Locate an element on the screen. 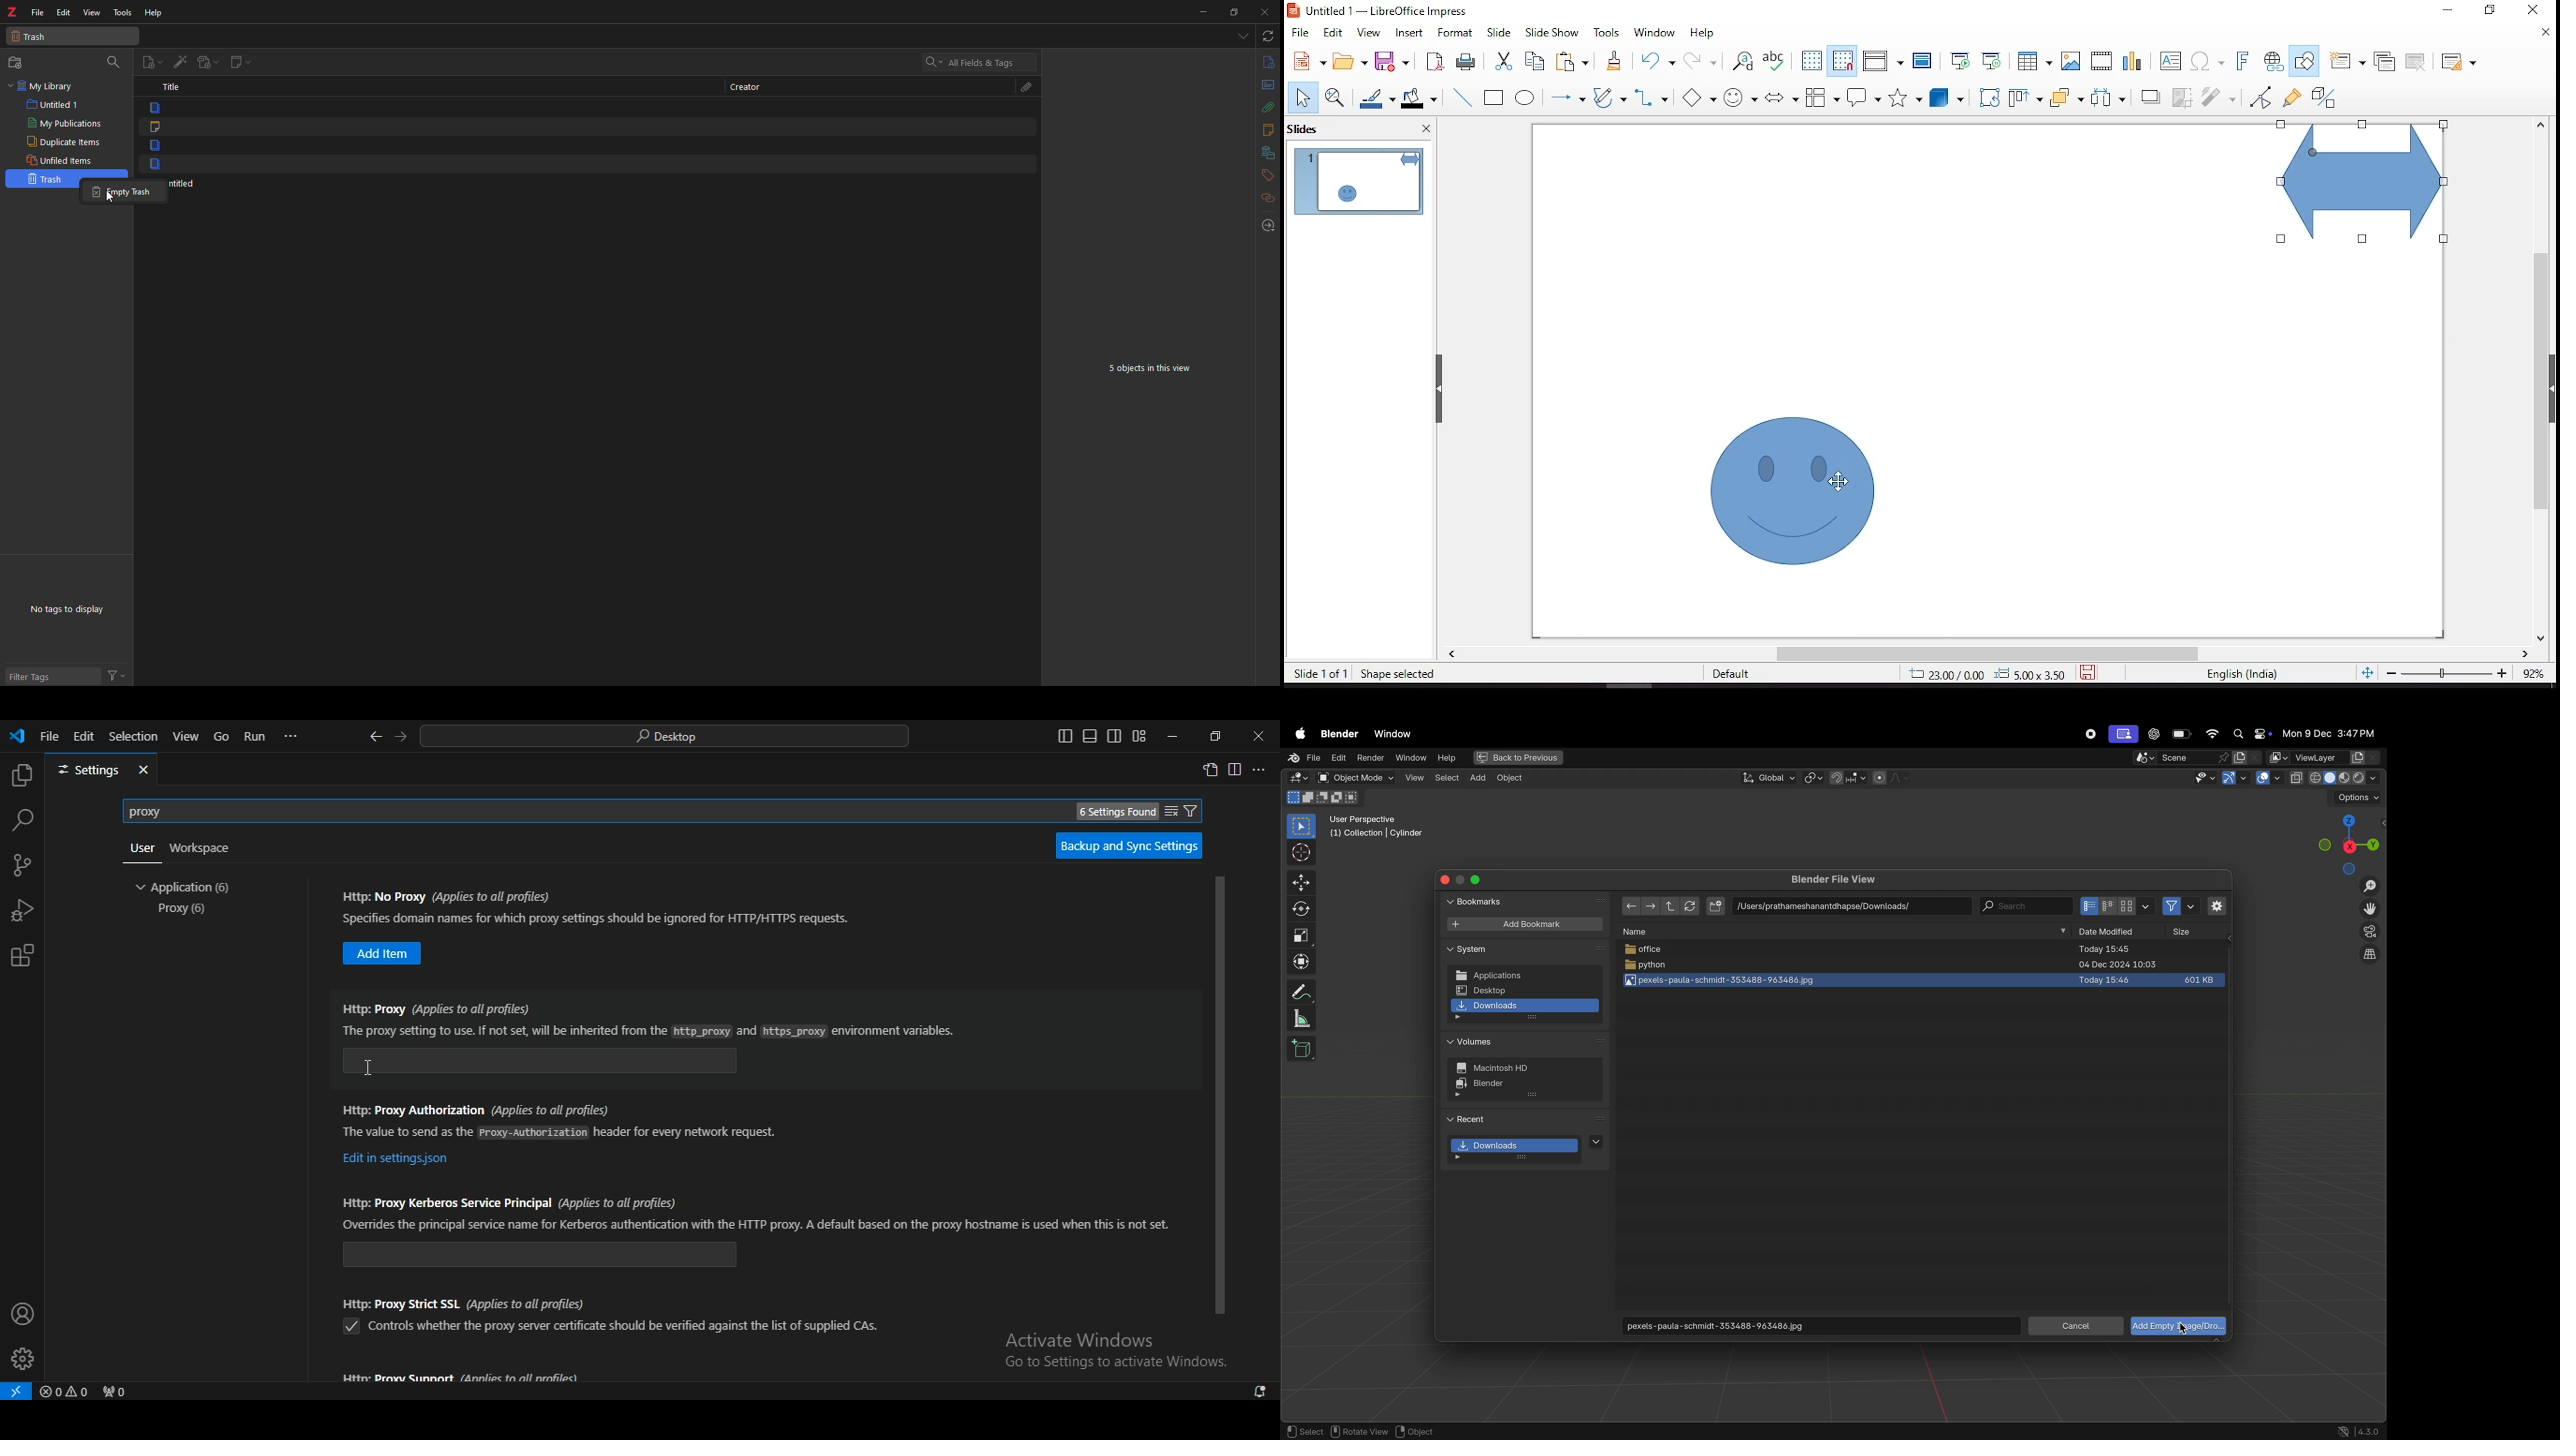 The height and width of the screenshot is (1456, 2576). toggle secondary side bar is located at coordinates (1114, 736).